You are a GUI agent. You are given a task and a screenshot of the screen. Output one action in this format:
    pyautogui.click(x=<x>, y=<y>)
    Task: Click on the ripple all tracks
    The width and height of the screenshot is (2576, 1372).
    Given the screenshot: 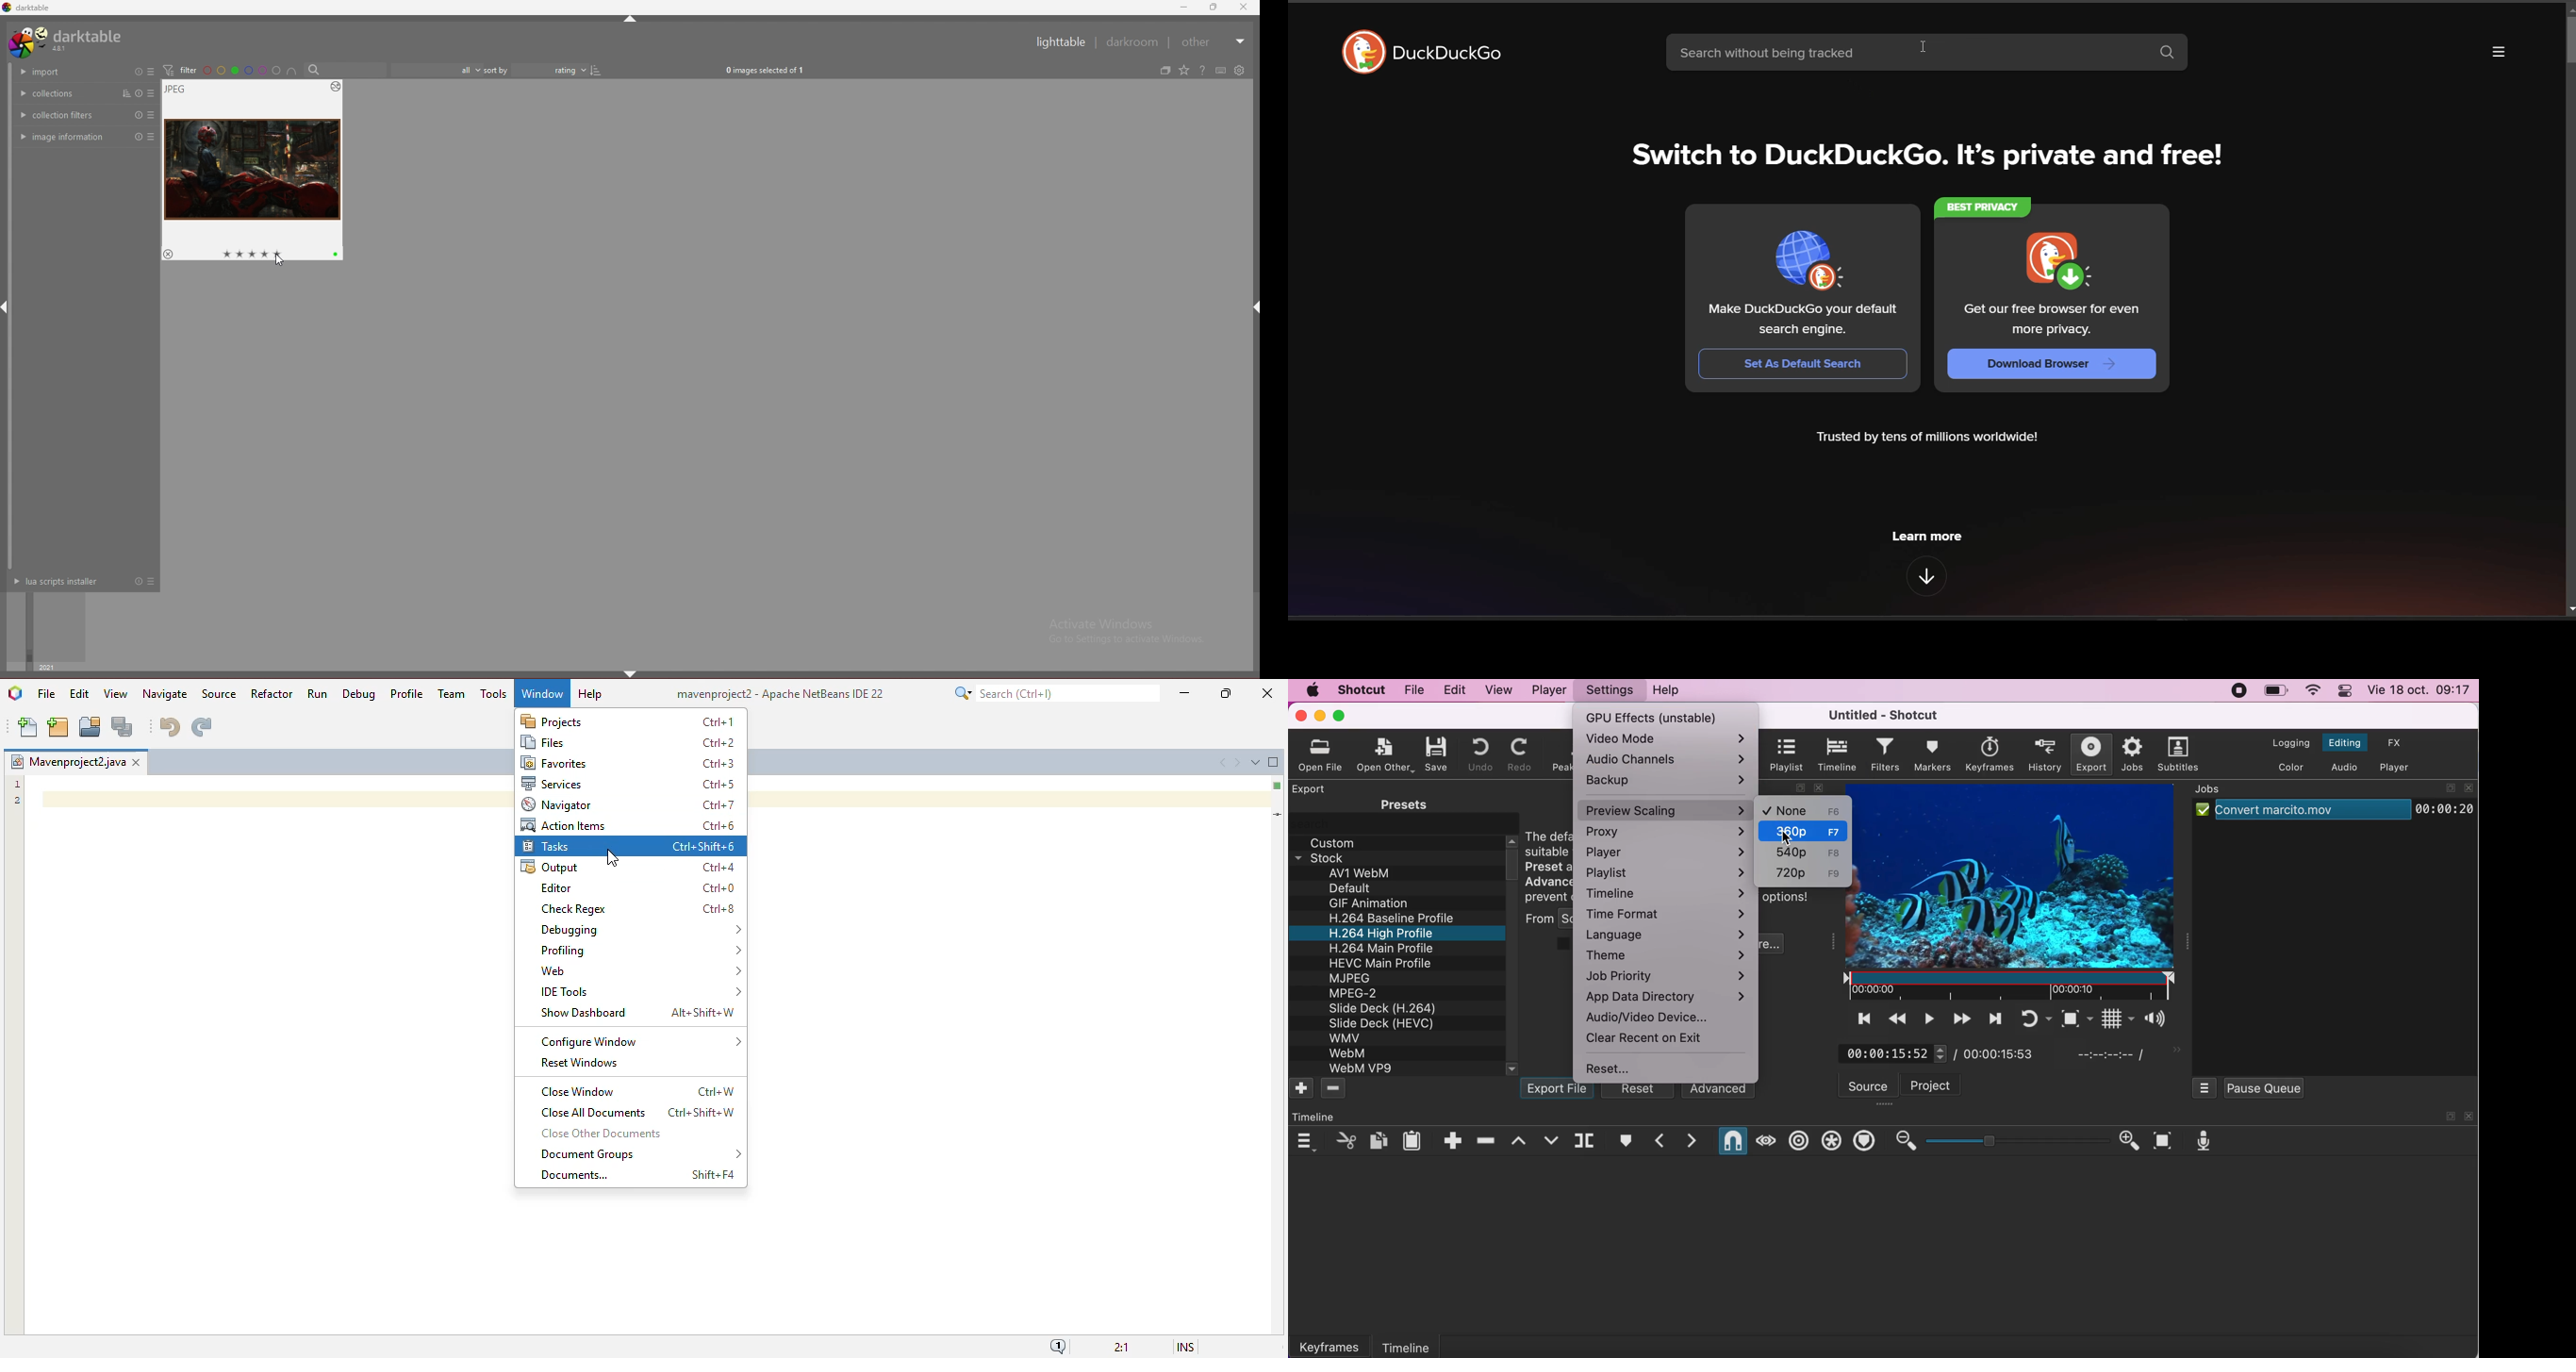 What is the action you would take?
    pyautogui.click(x=1831, y=1141)
    